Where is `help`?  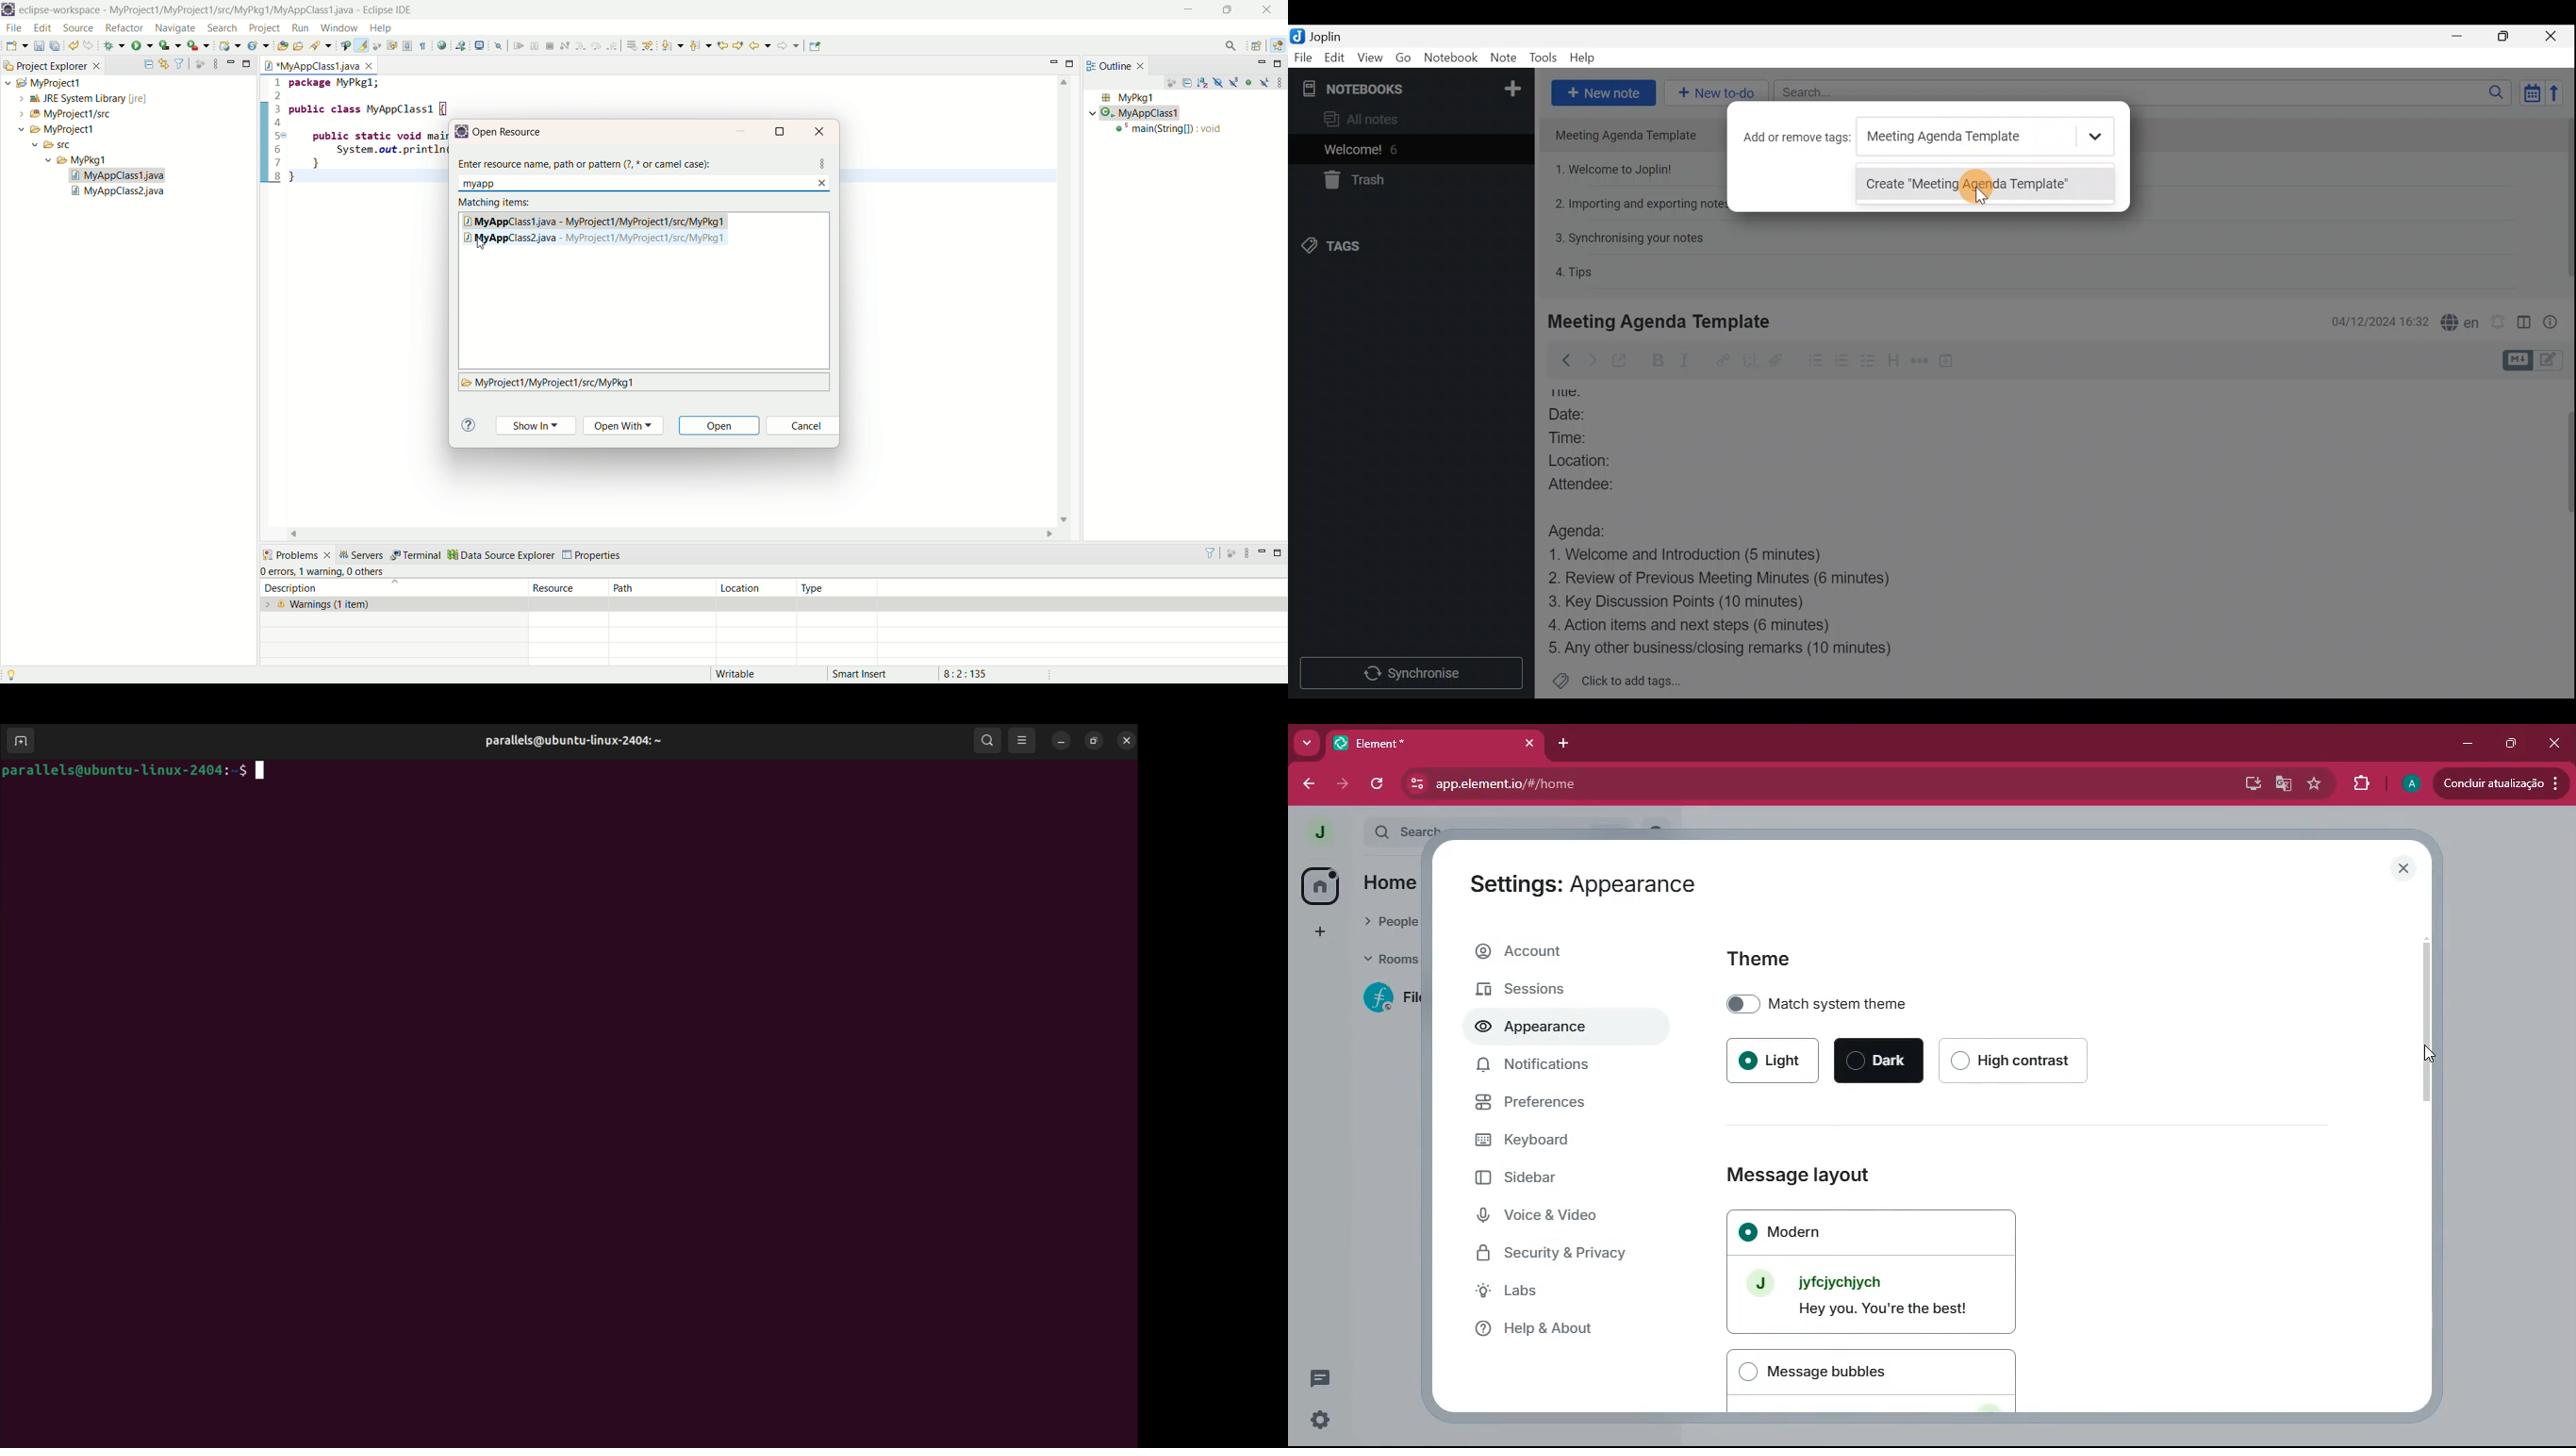
help is located at coordinates (1572, 1327).